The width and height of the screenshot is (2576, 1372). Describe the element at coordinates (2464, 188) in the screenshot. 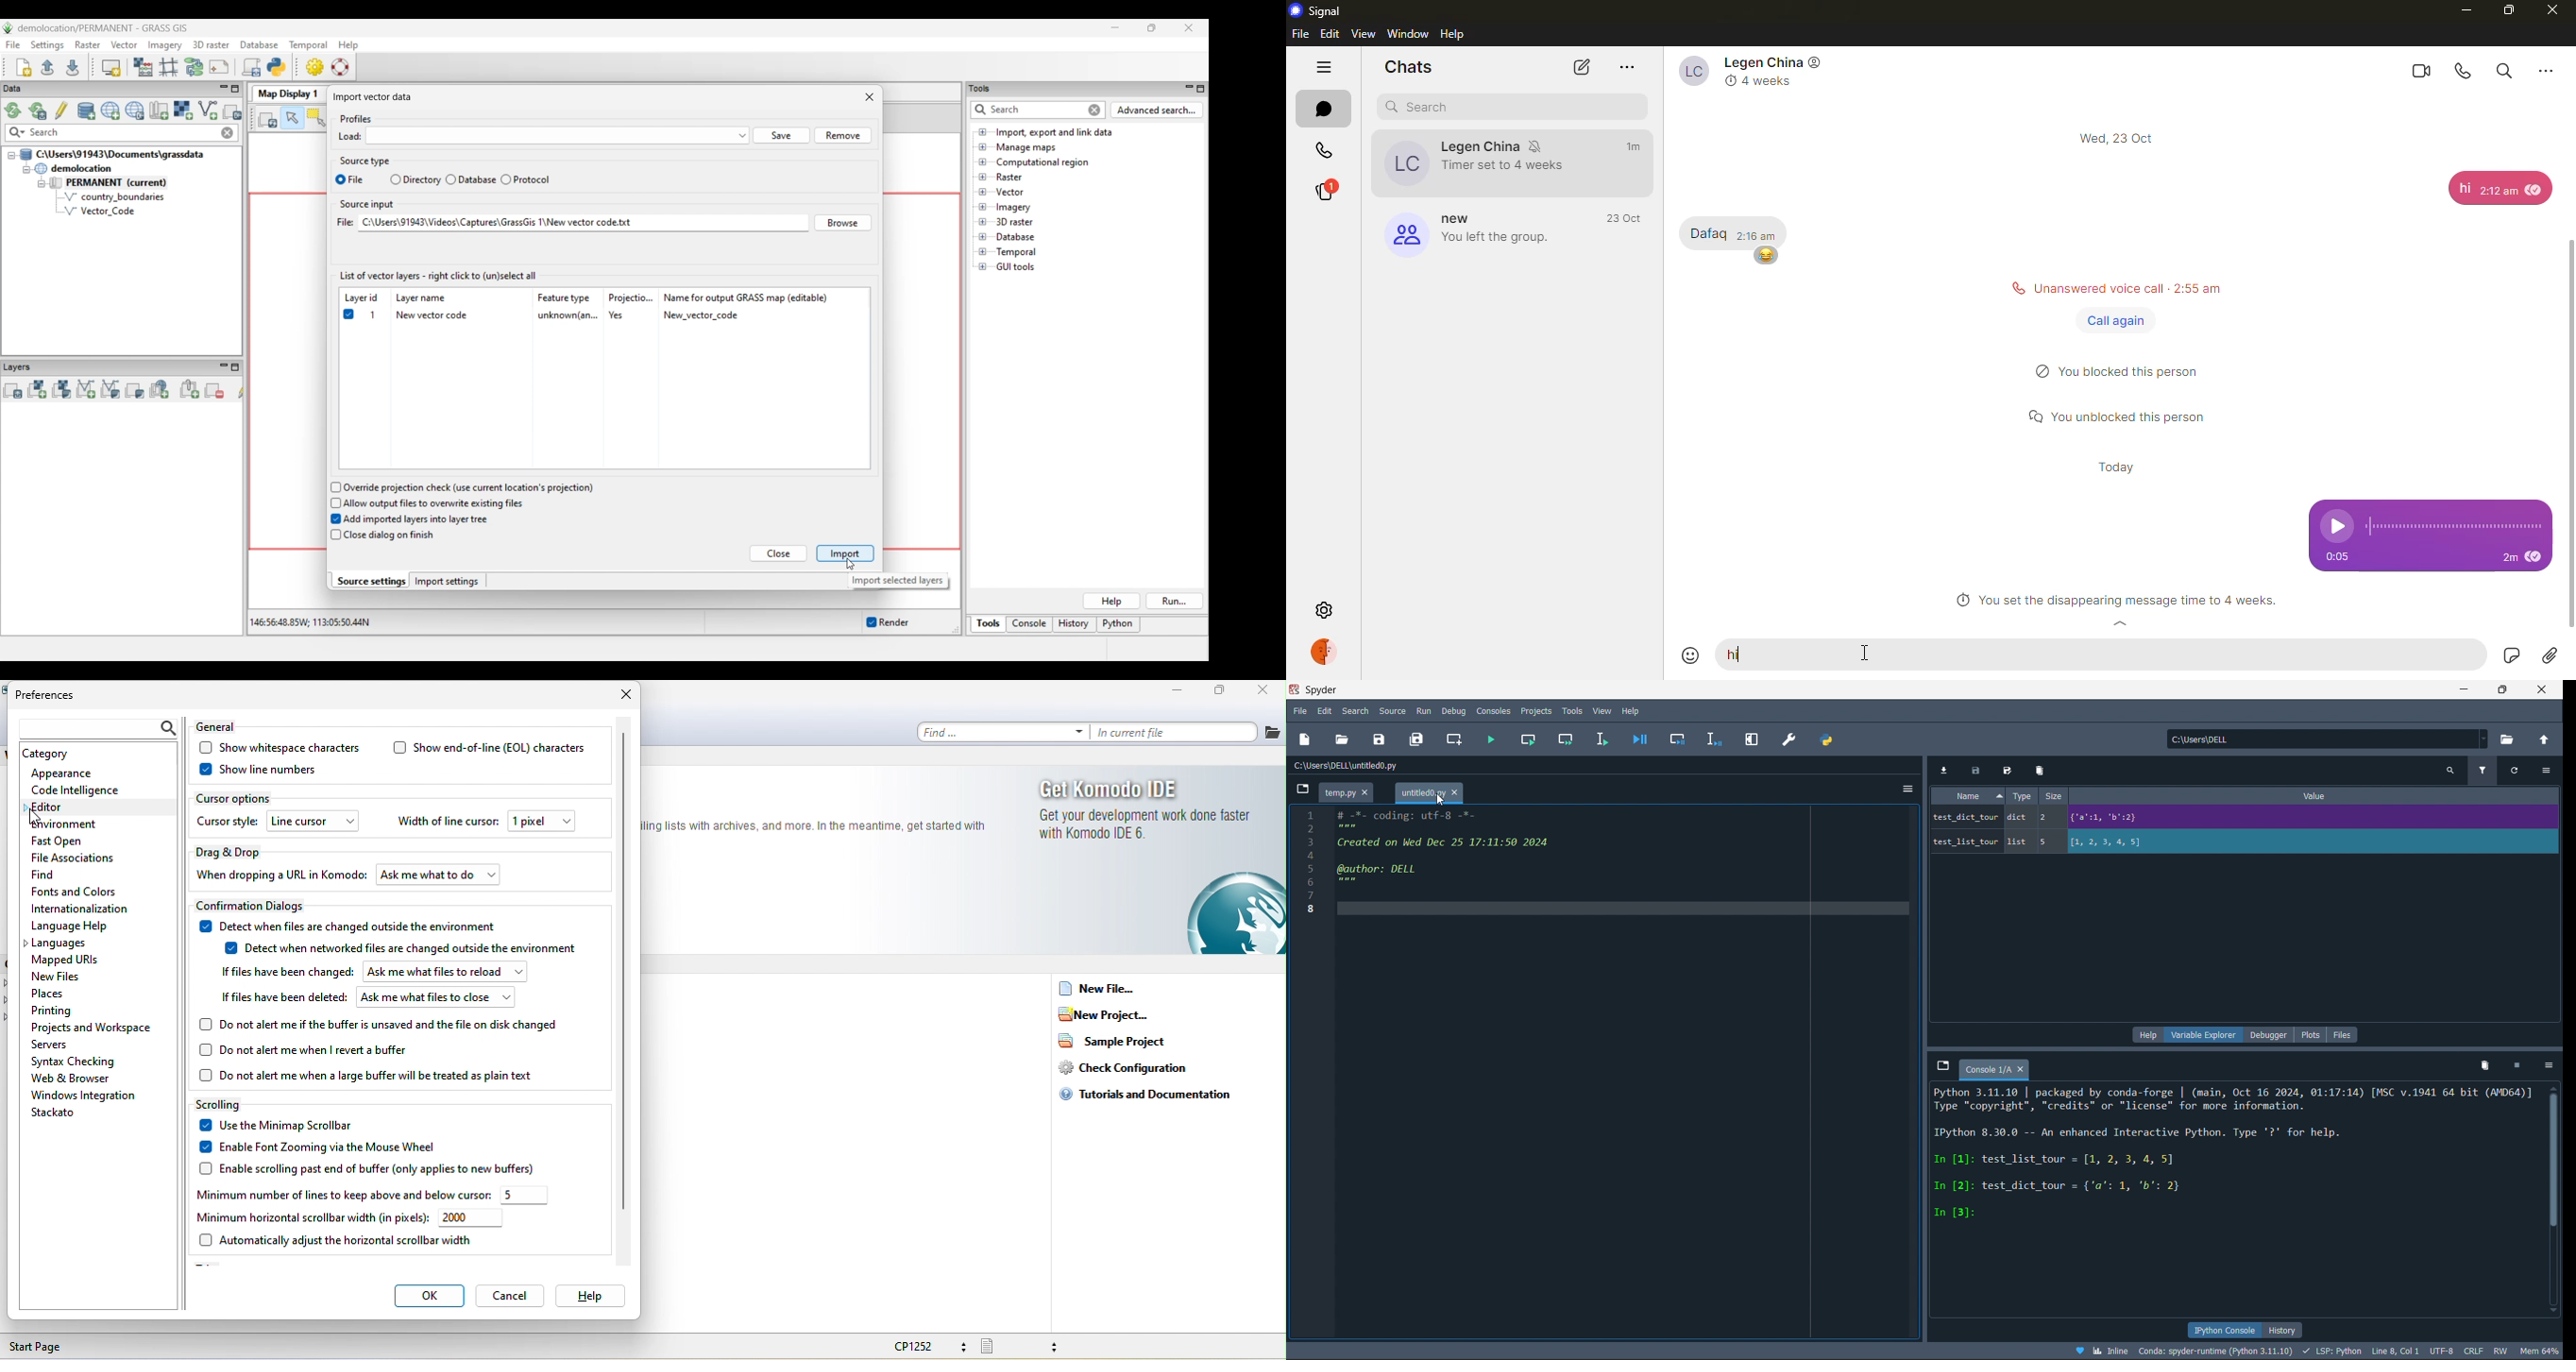

I see `hi` at that location.